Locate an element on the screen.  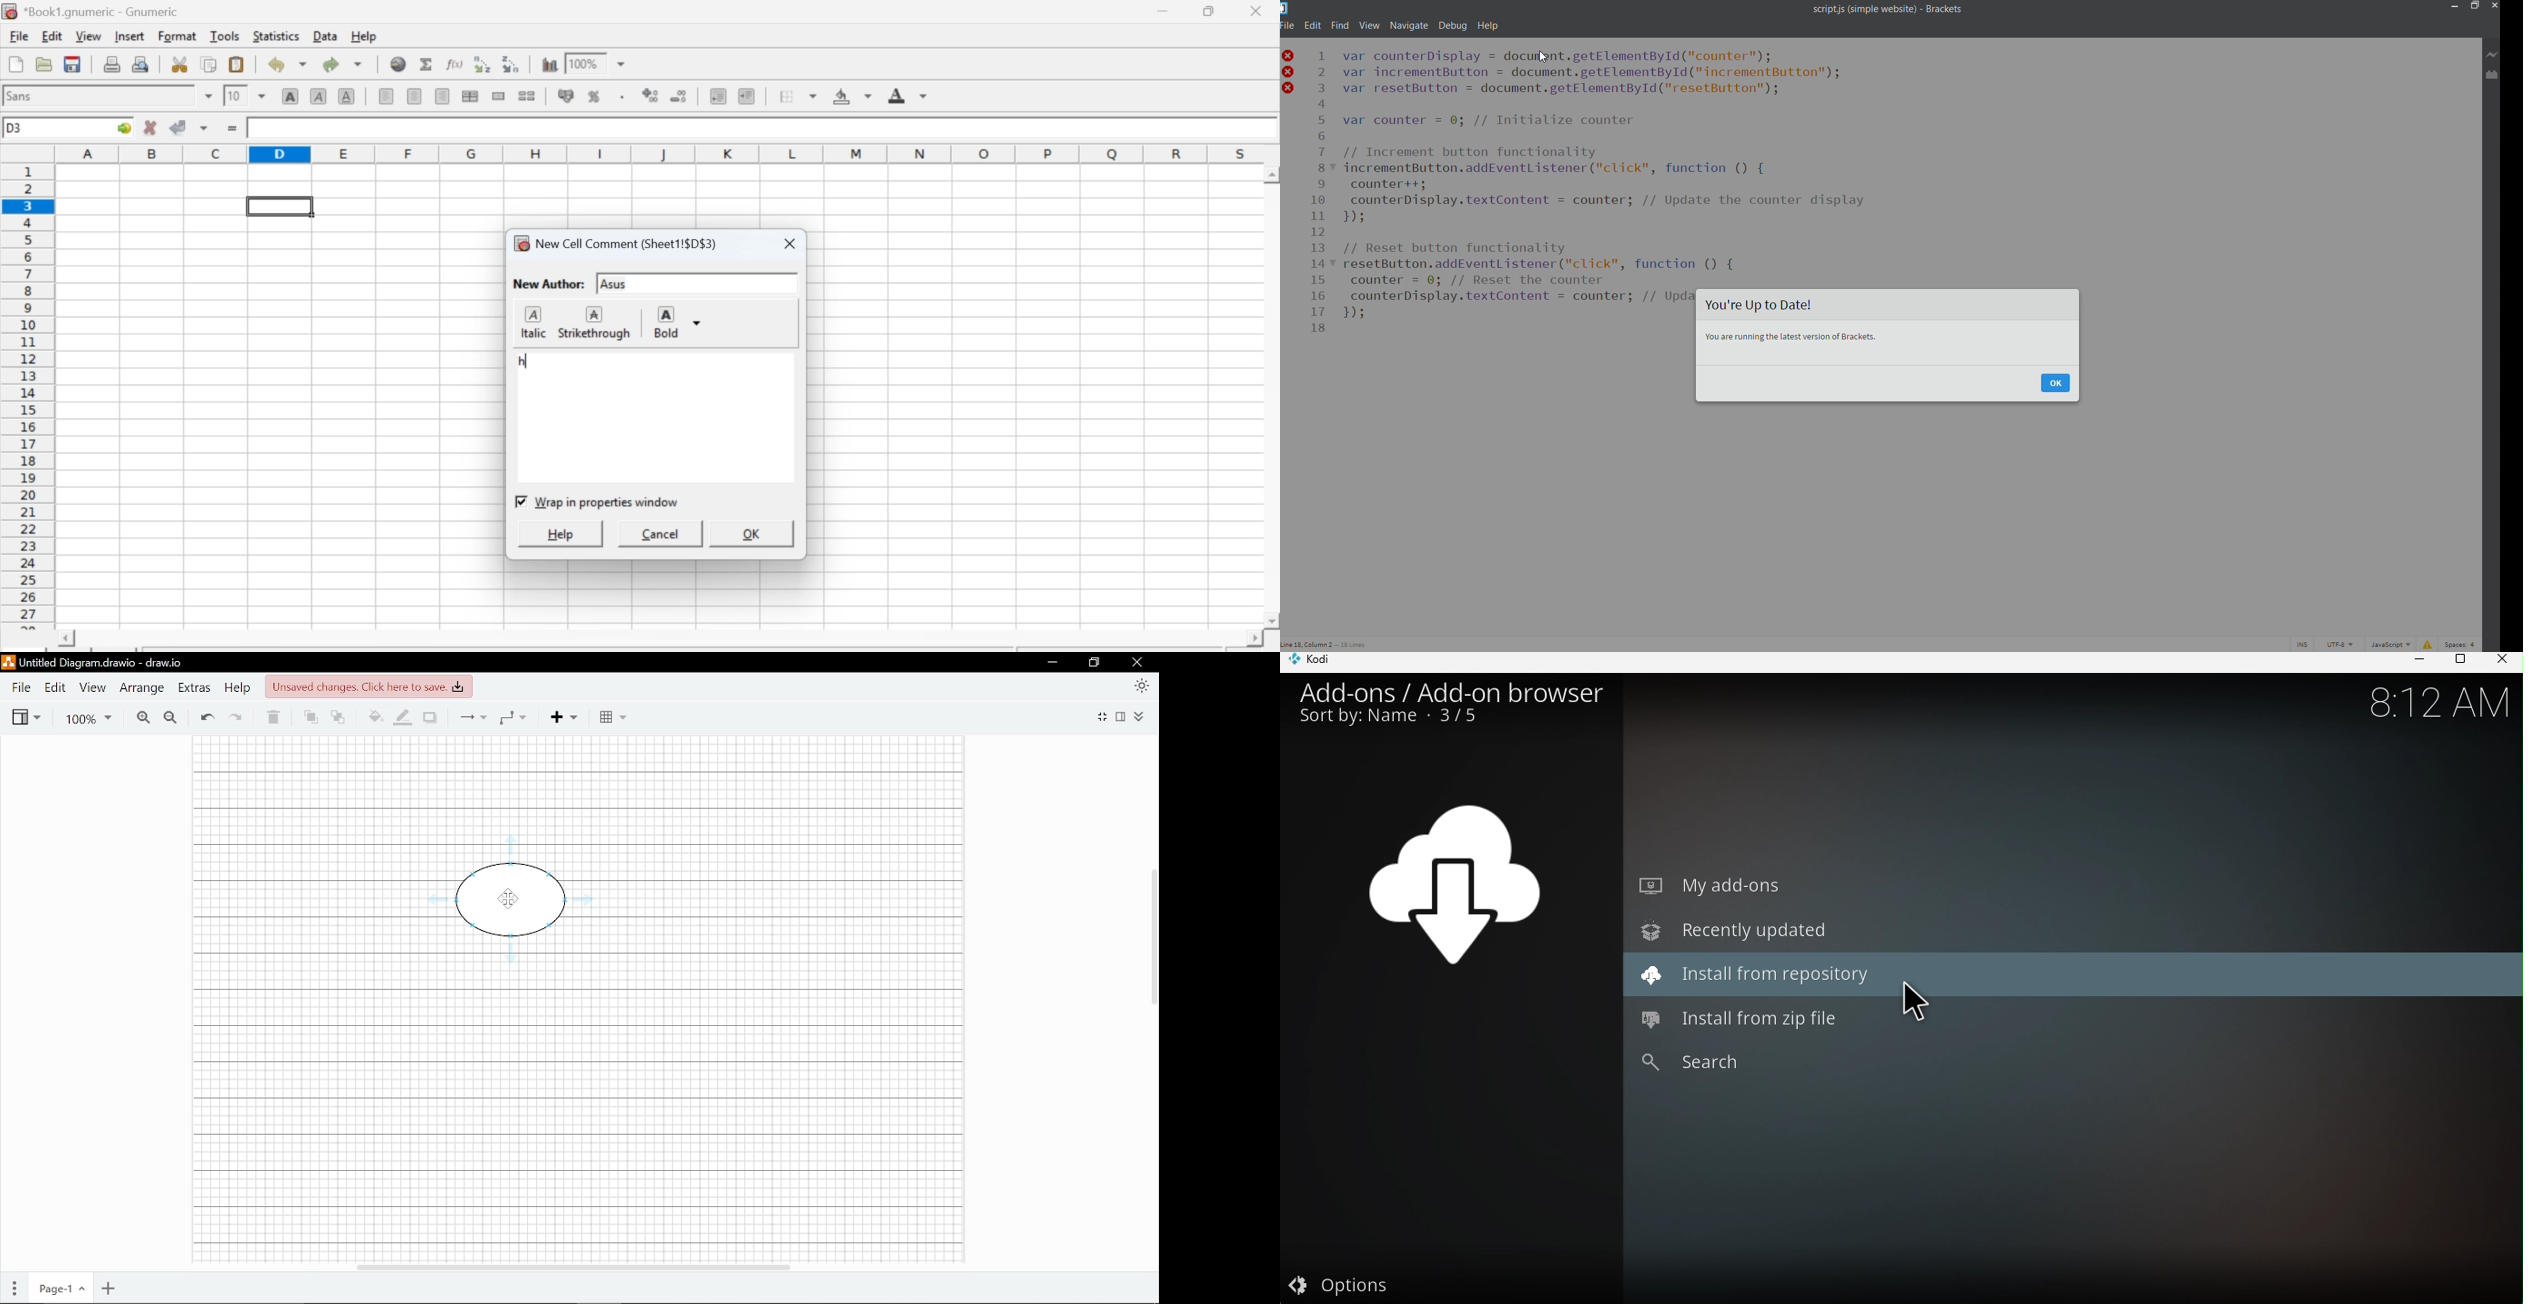
keyboard cursor position is located at coordinates (1327, 644).